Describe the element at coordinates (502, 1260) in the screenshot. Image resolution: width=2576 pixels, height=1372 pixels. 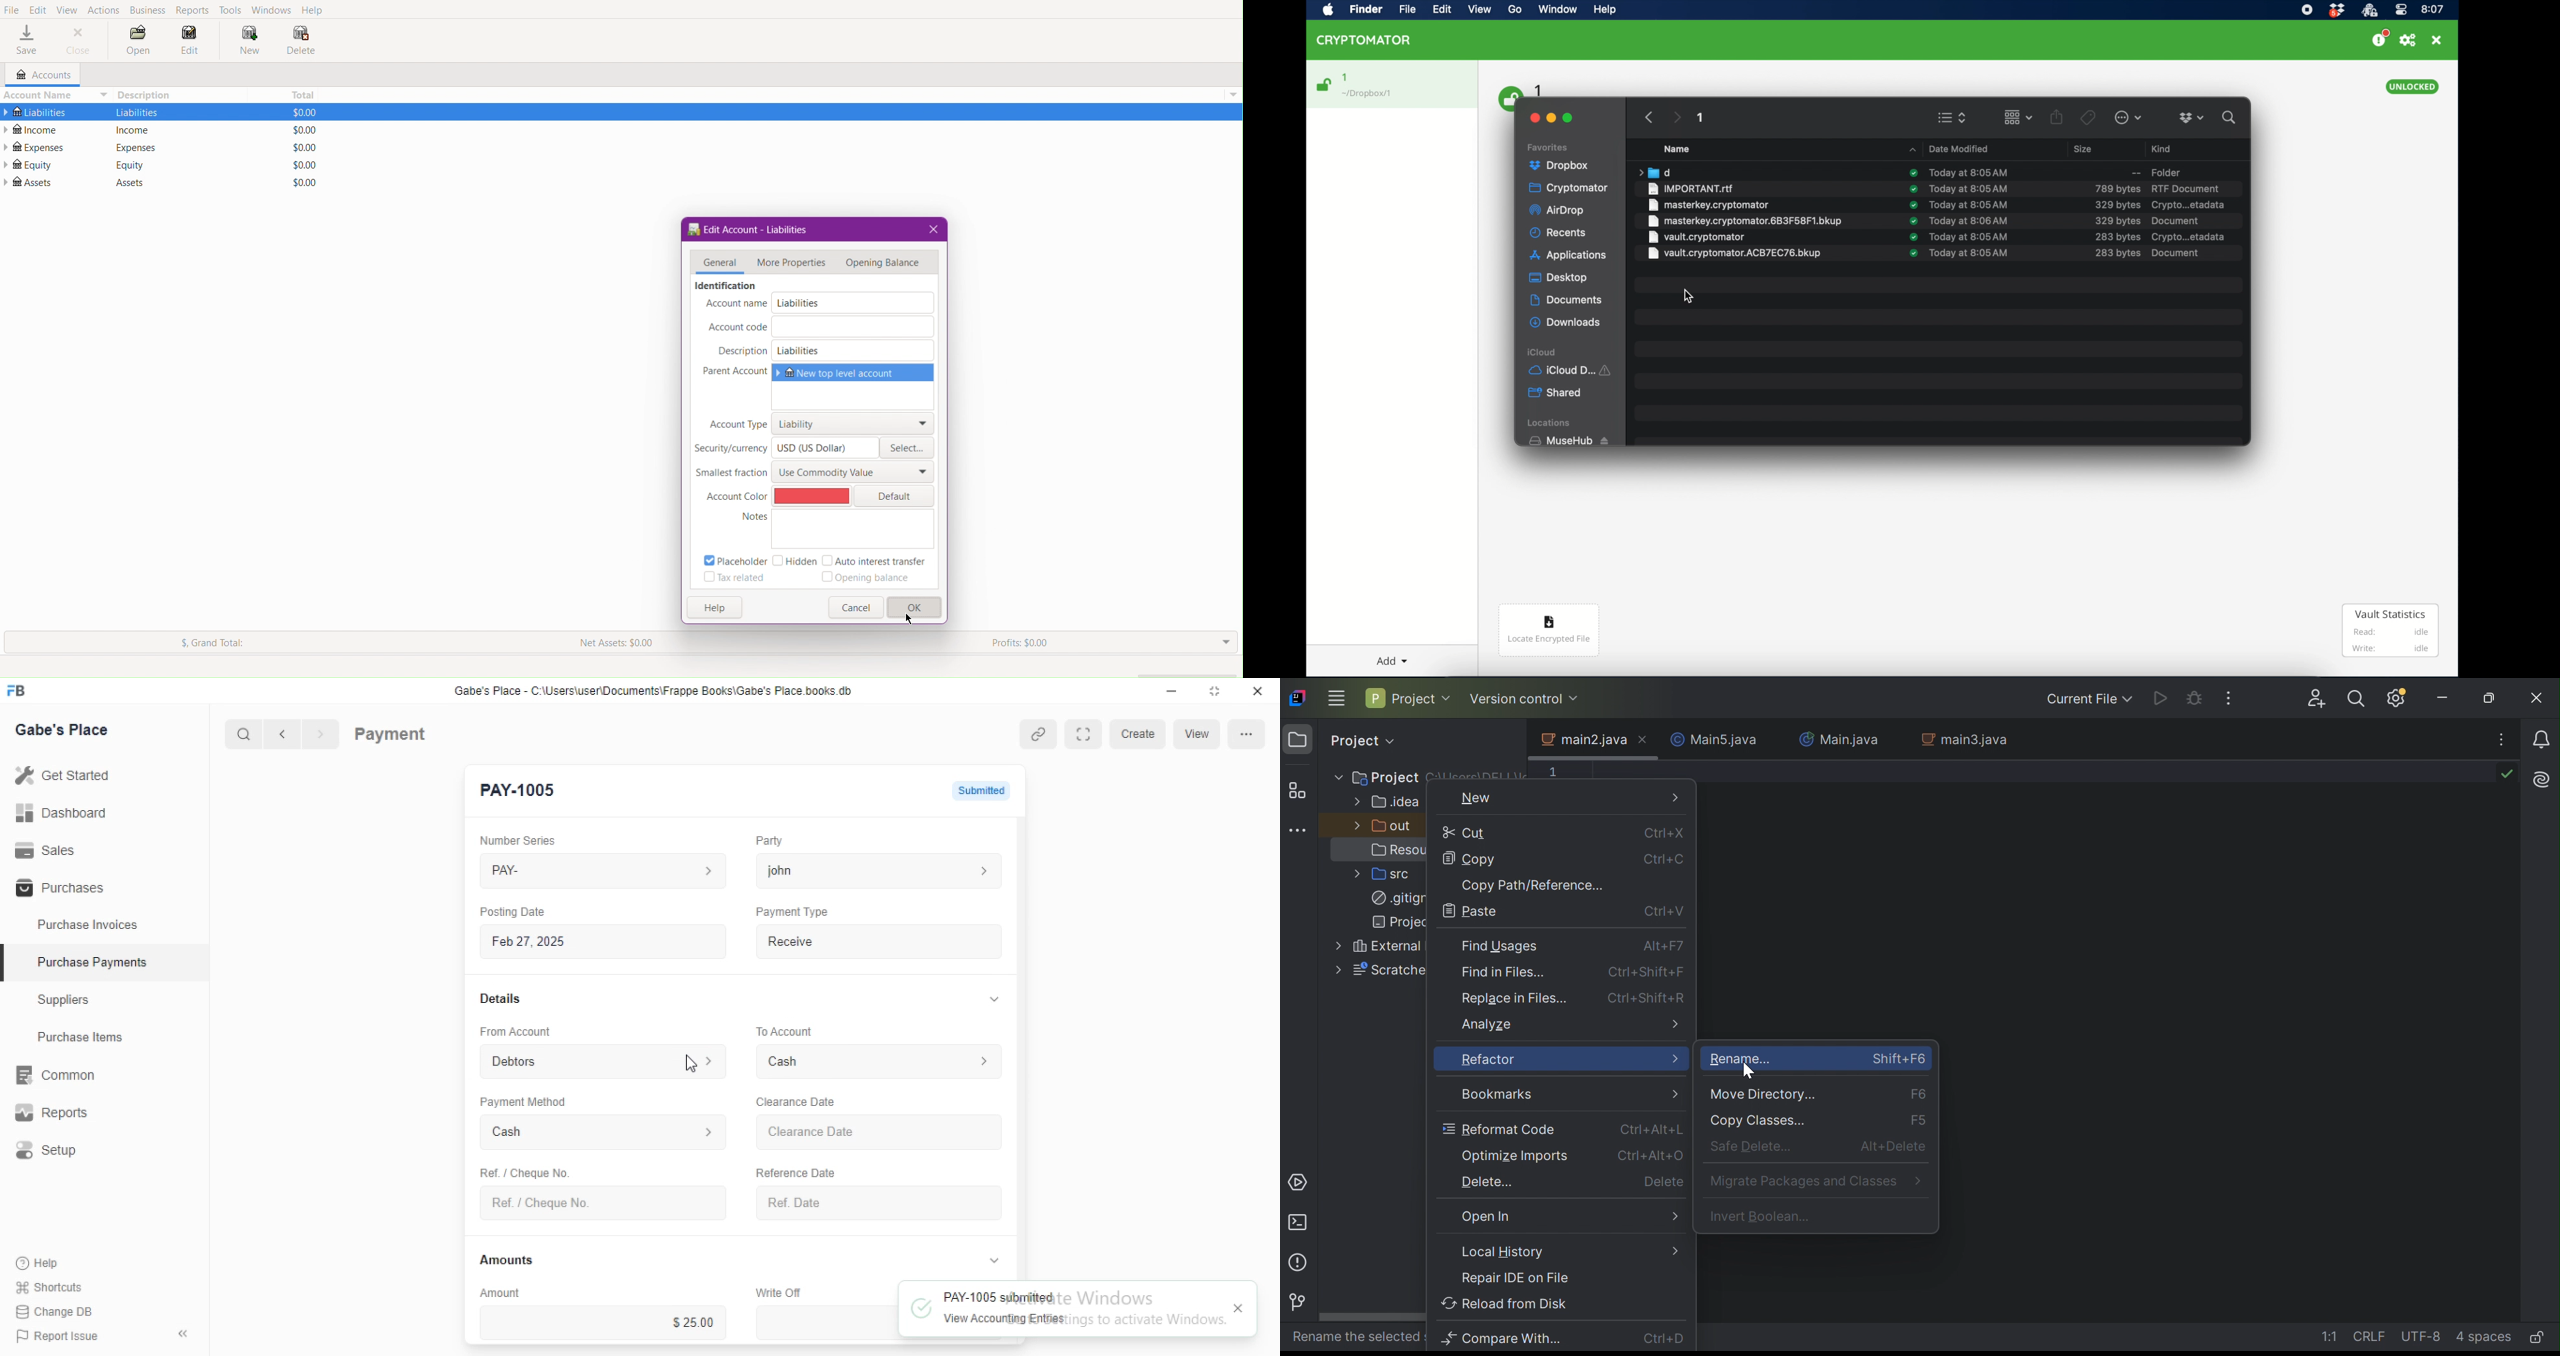
I see `Amounts` at that location.